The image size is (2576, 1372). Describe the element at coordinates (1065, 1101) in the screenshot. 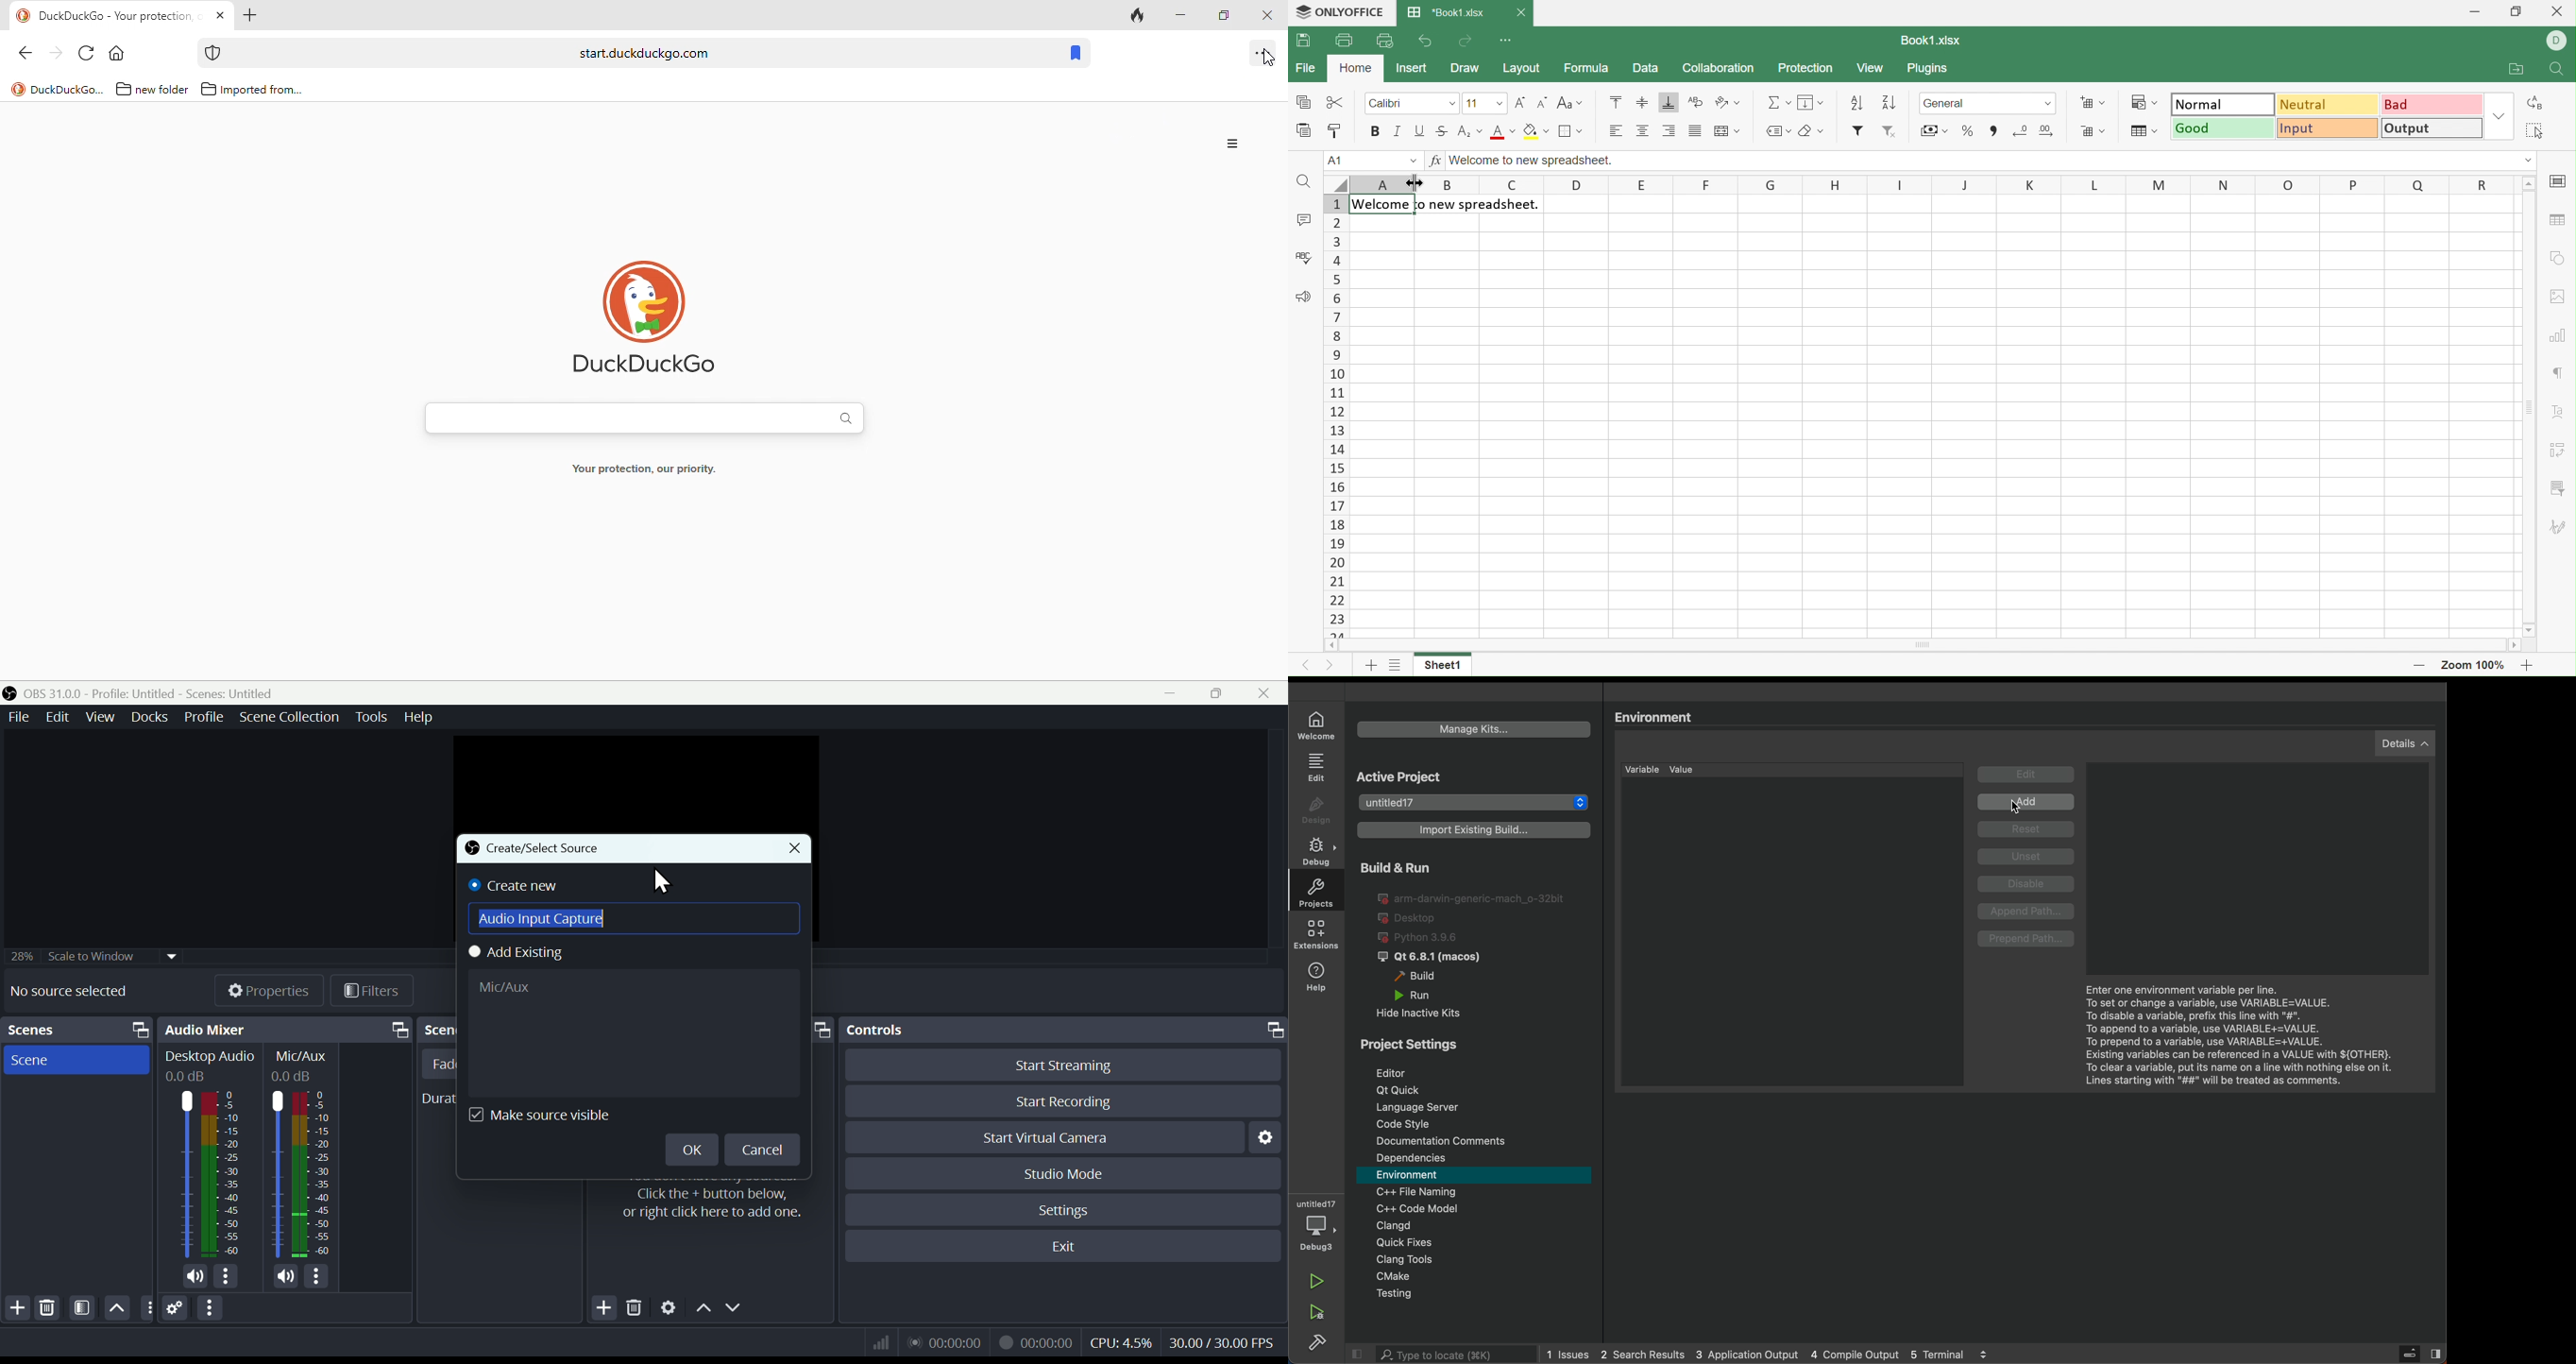

I see `Start recording` at that location.